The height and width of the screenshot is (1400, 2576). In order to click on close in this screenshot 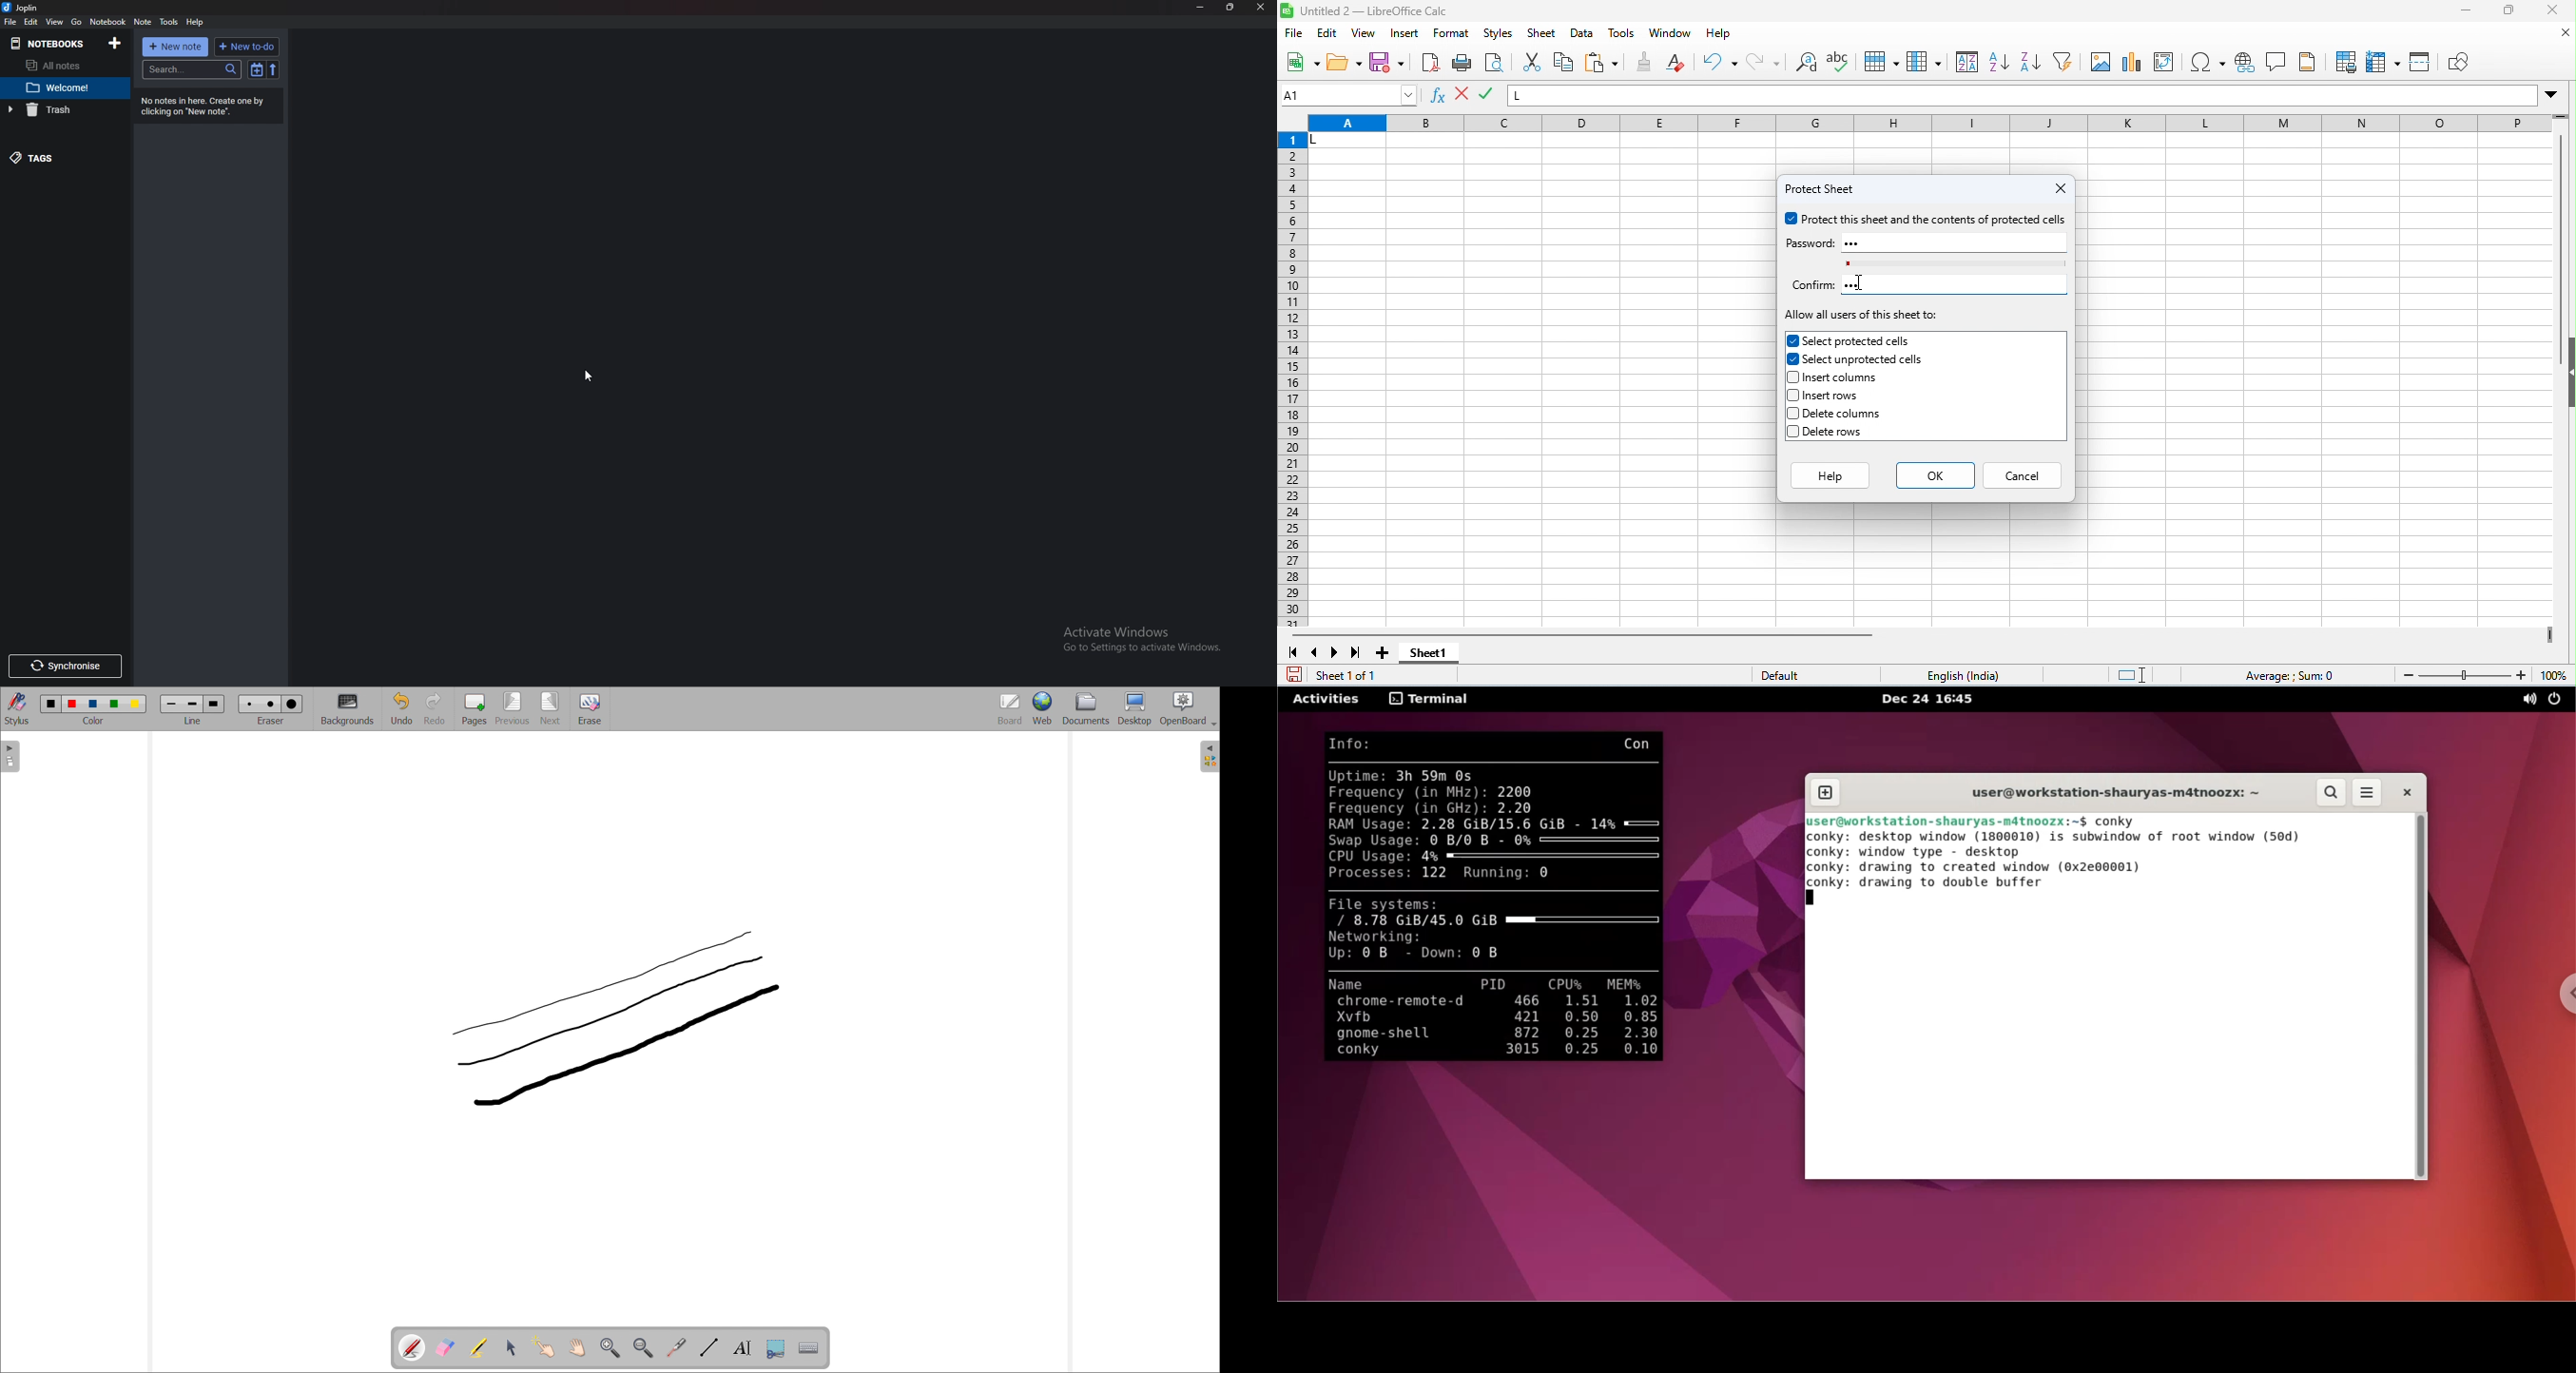, I will do `click(2060, 188)`.